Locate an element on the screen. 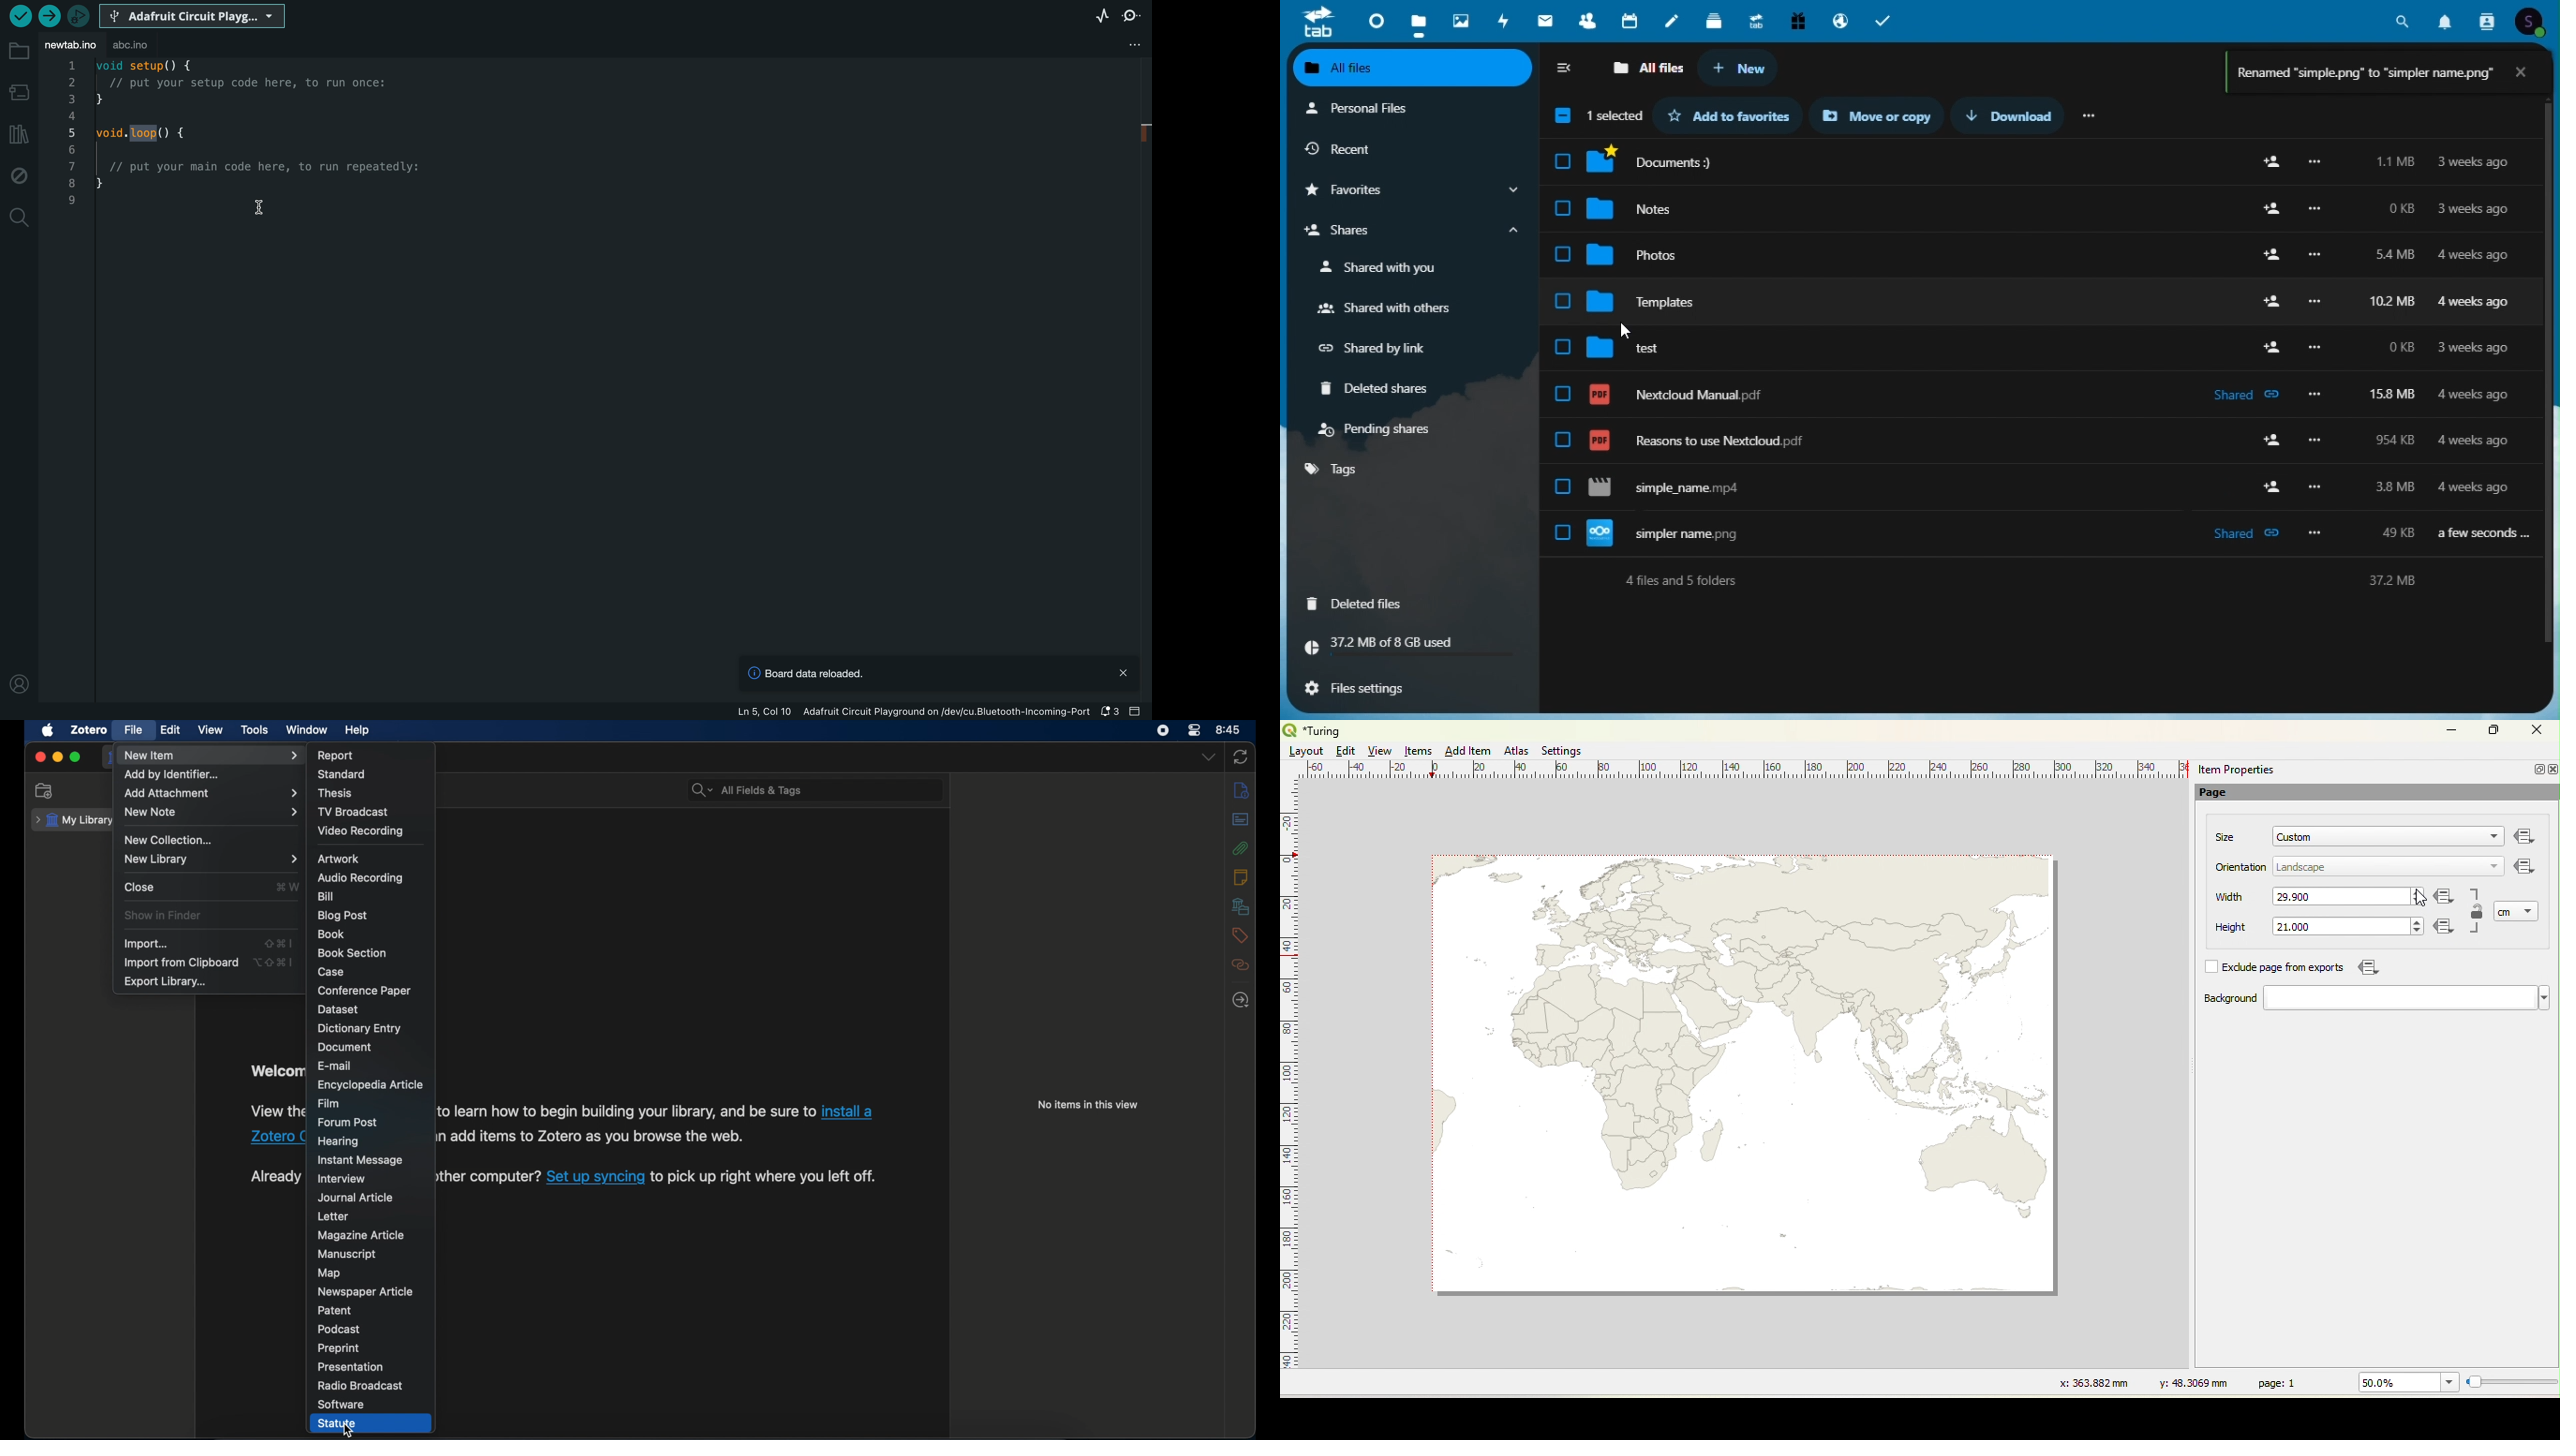 The width and height of the screenshot is (2576, 1456). case is located at coordinates (332, 971).